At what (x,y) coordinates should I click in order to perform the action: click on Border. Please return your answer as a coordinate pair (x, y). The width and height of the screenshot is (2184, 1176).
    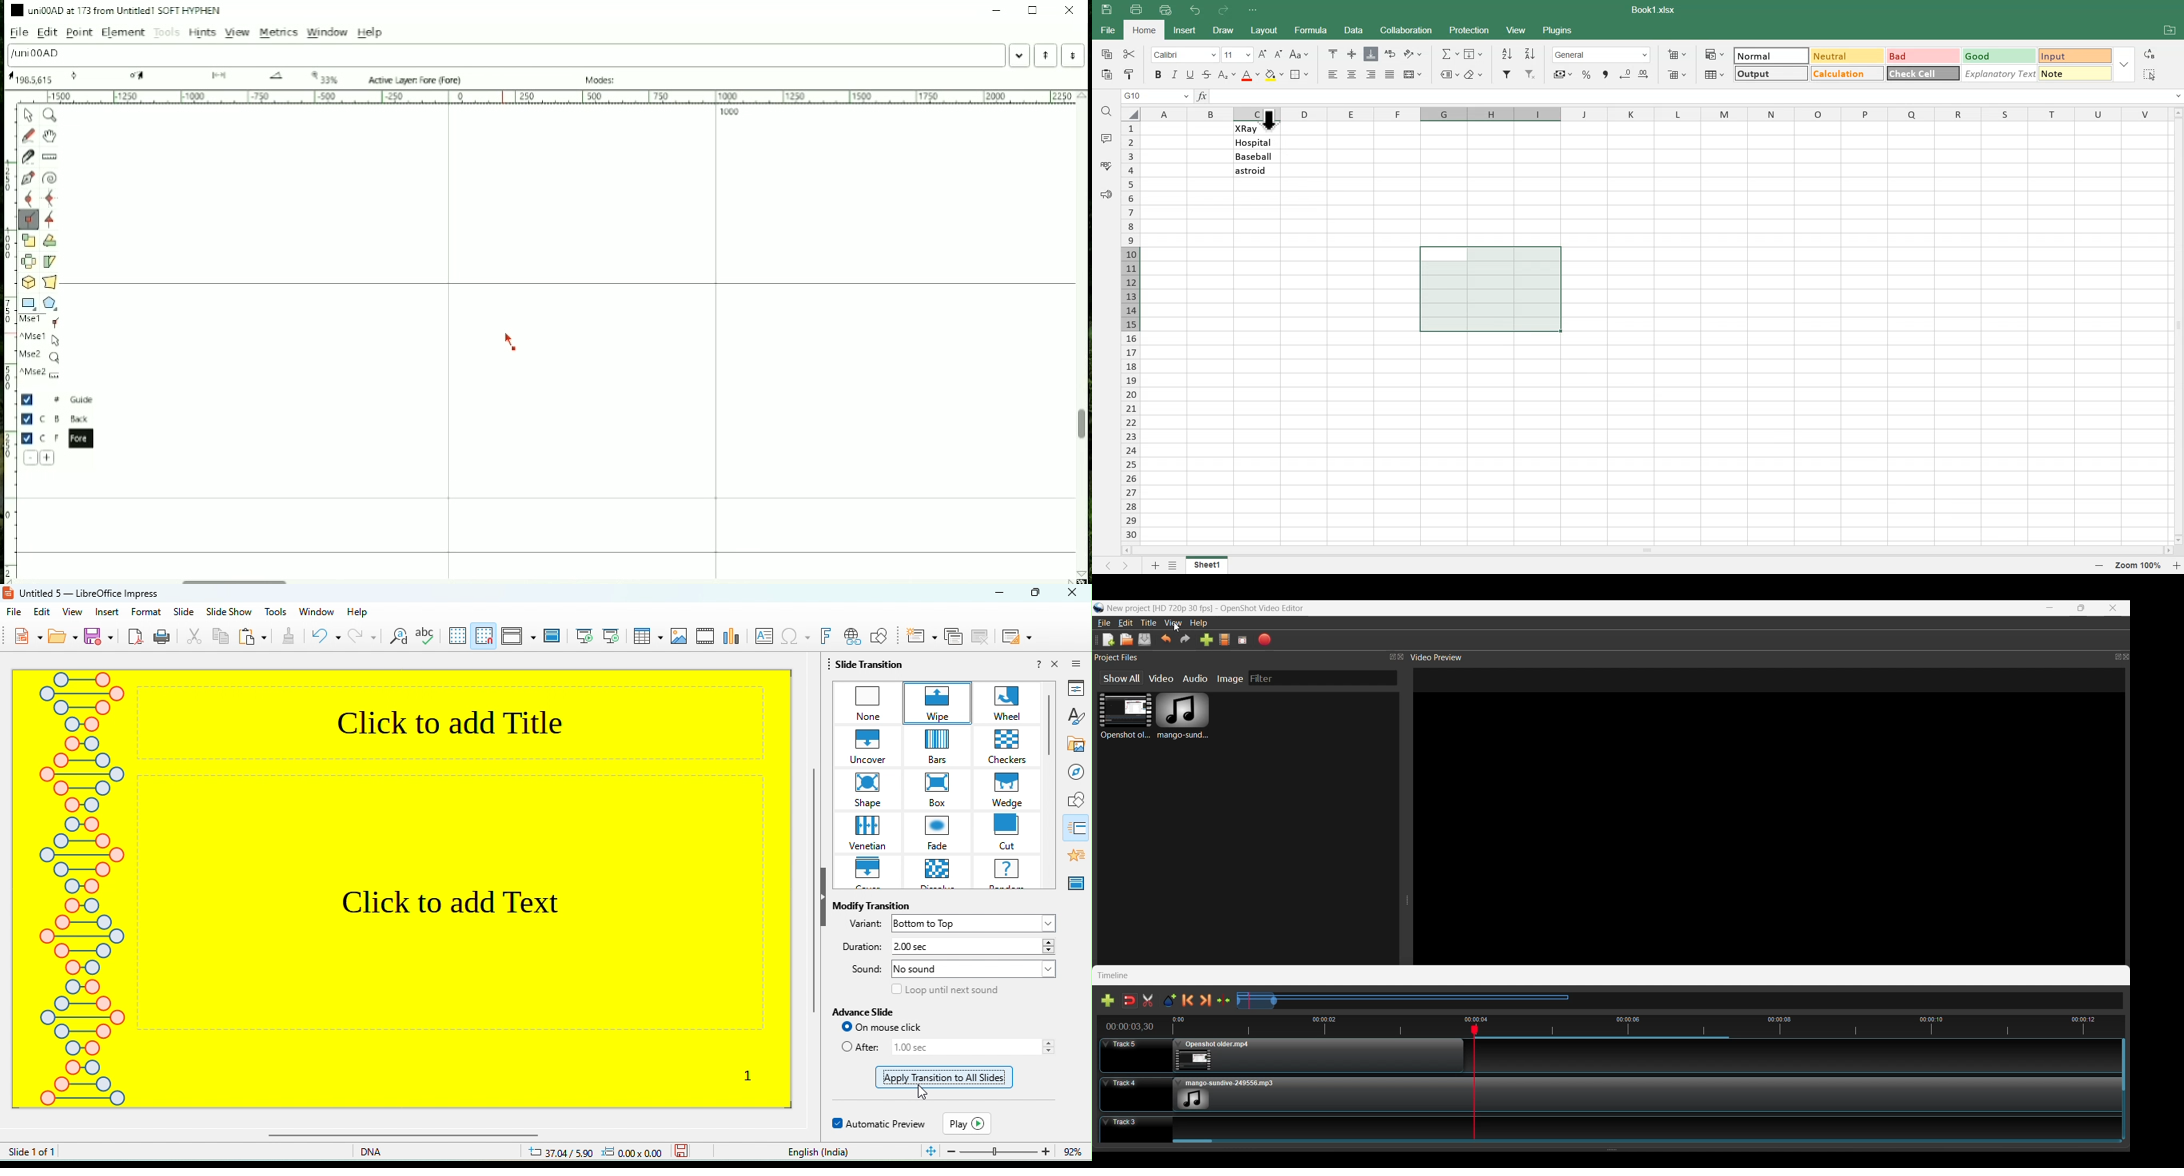
    Looking at the image, I should click on (1299, 75).